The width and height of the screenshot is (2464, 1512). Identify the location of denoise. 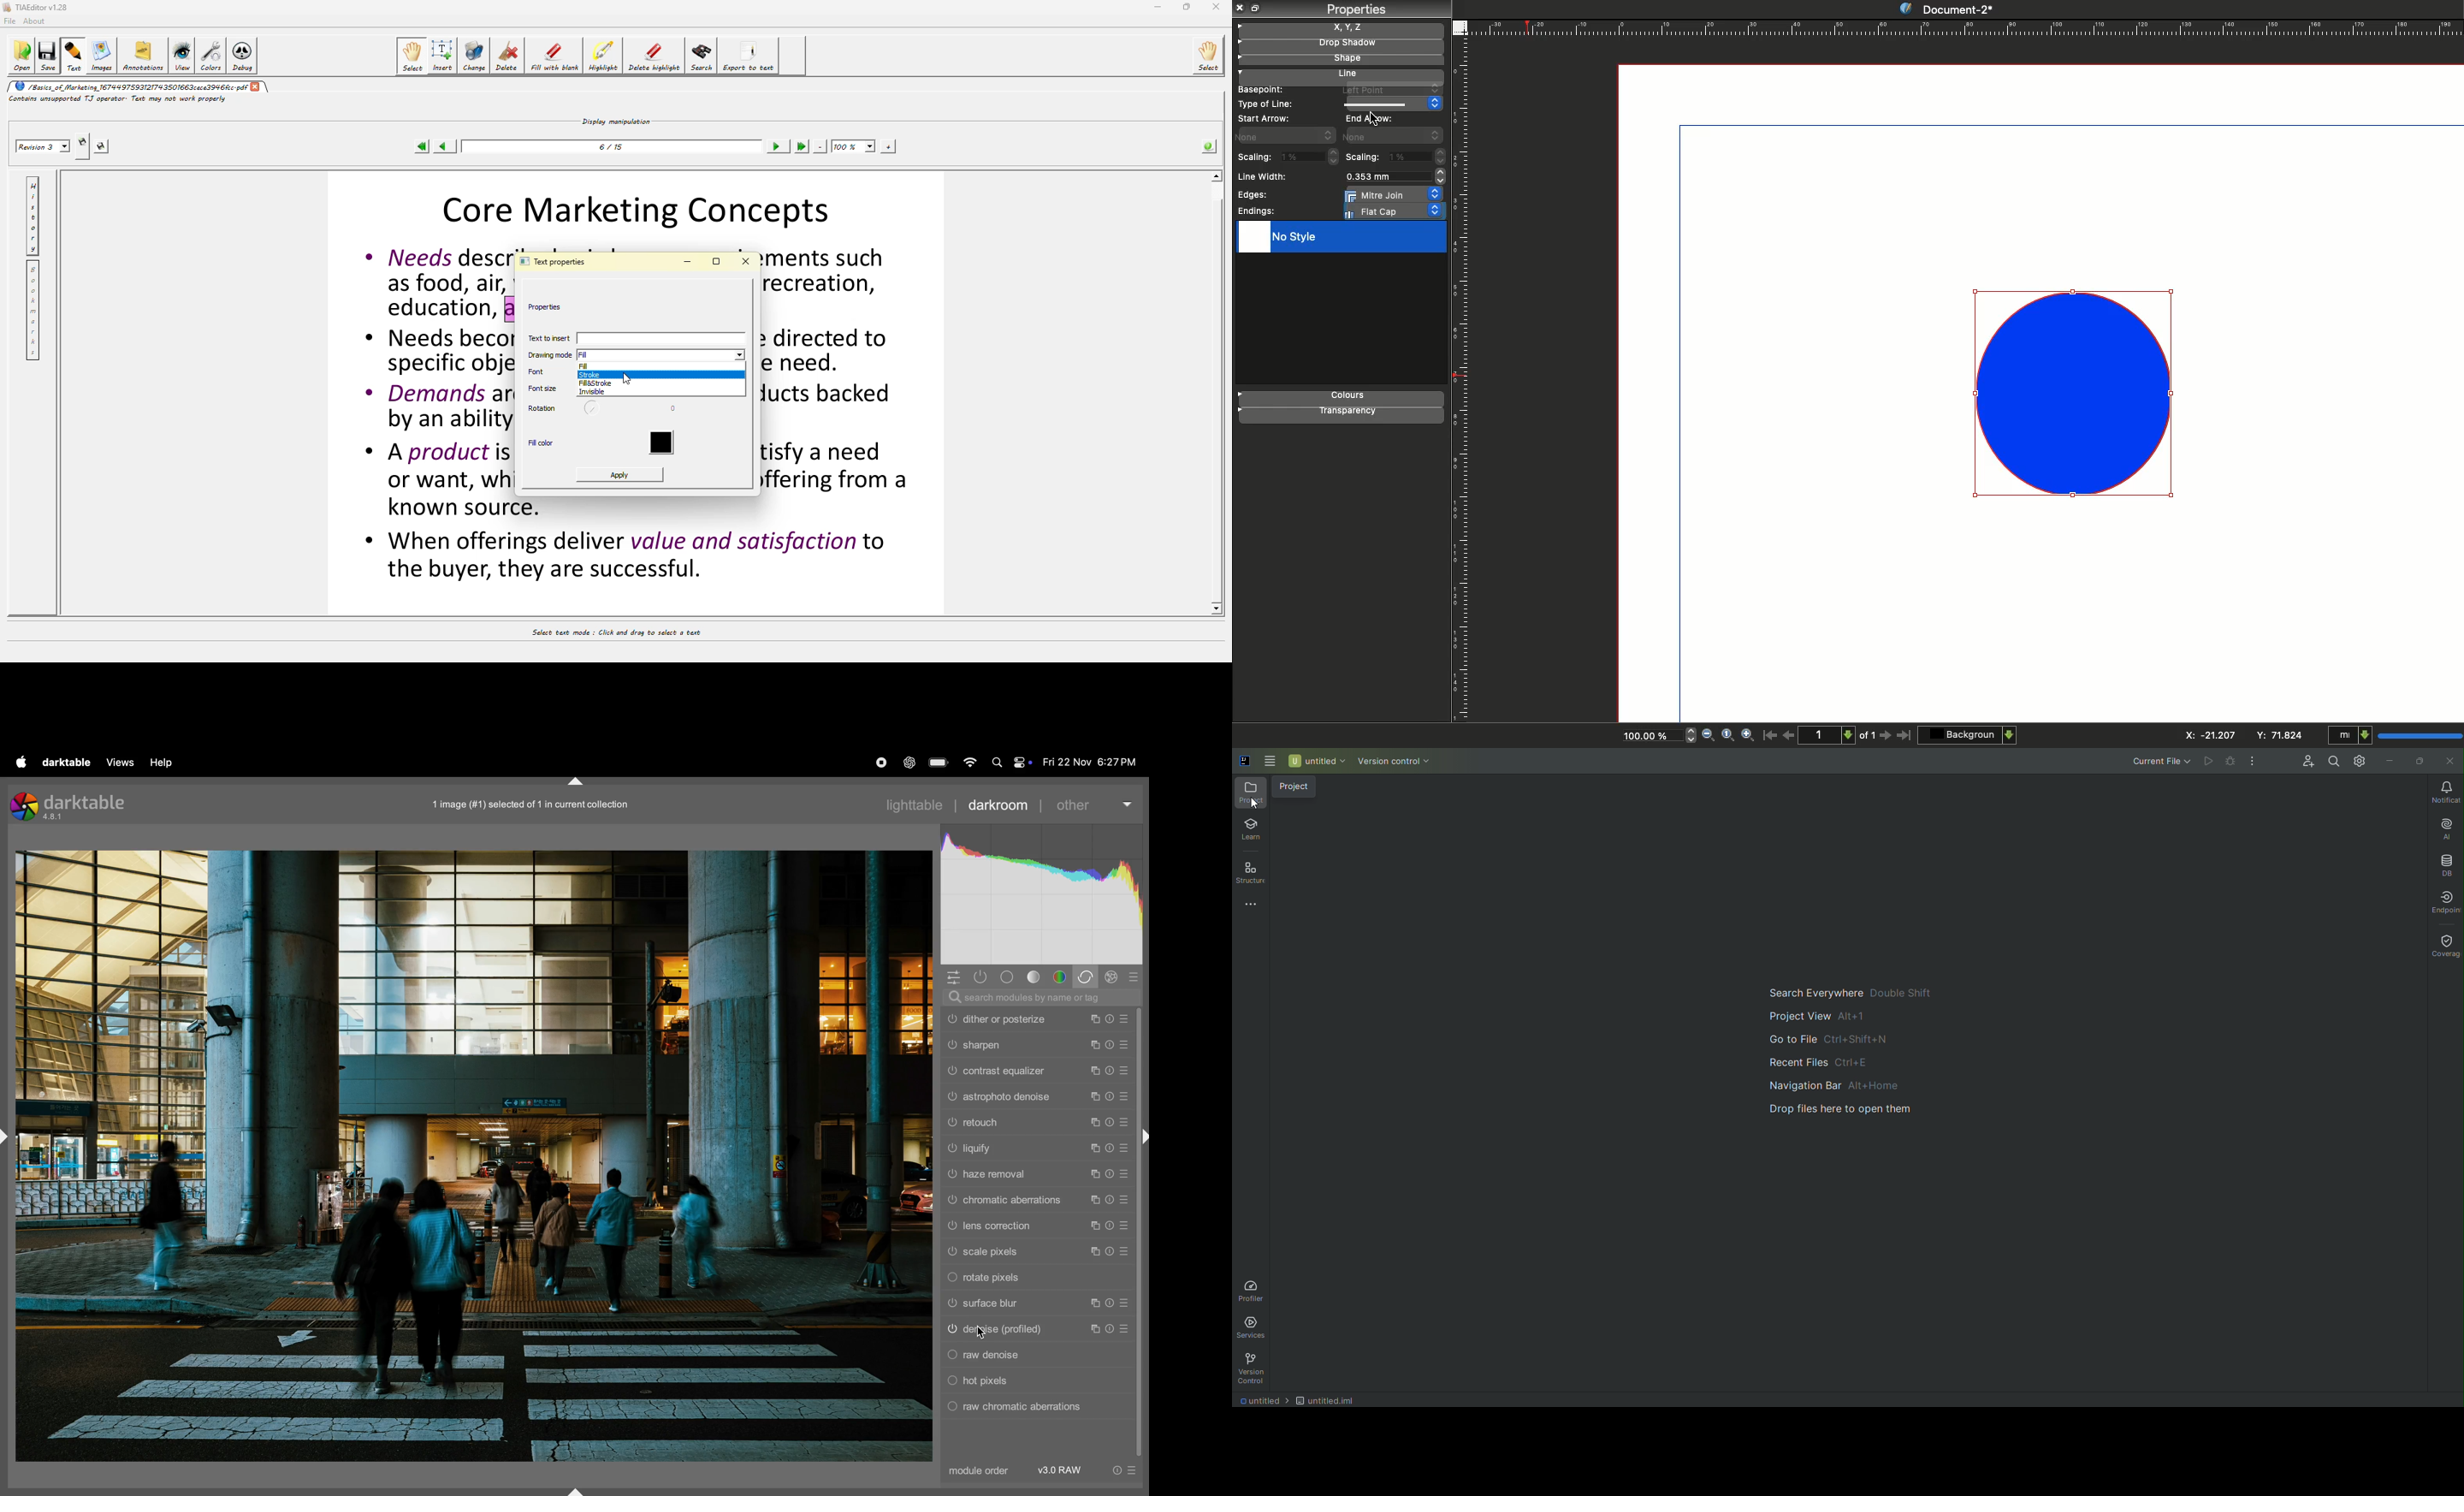
(1039, 1329).